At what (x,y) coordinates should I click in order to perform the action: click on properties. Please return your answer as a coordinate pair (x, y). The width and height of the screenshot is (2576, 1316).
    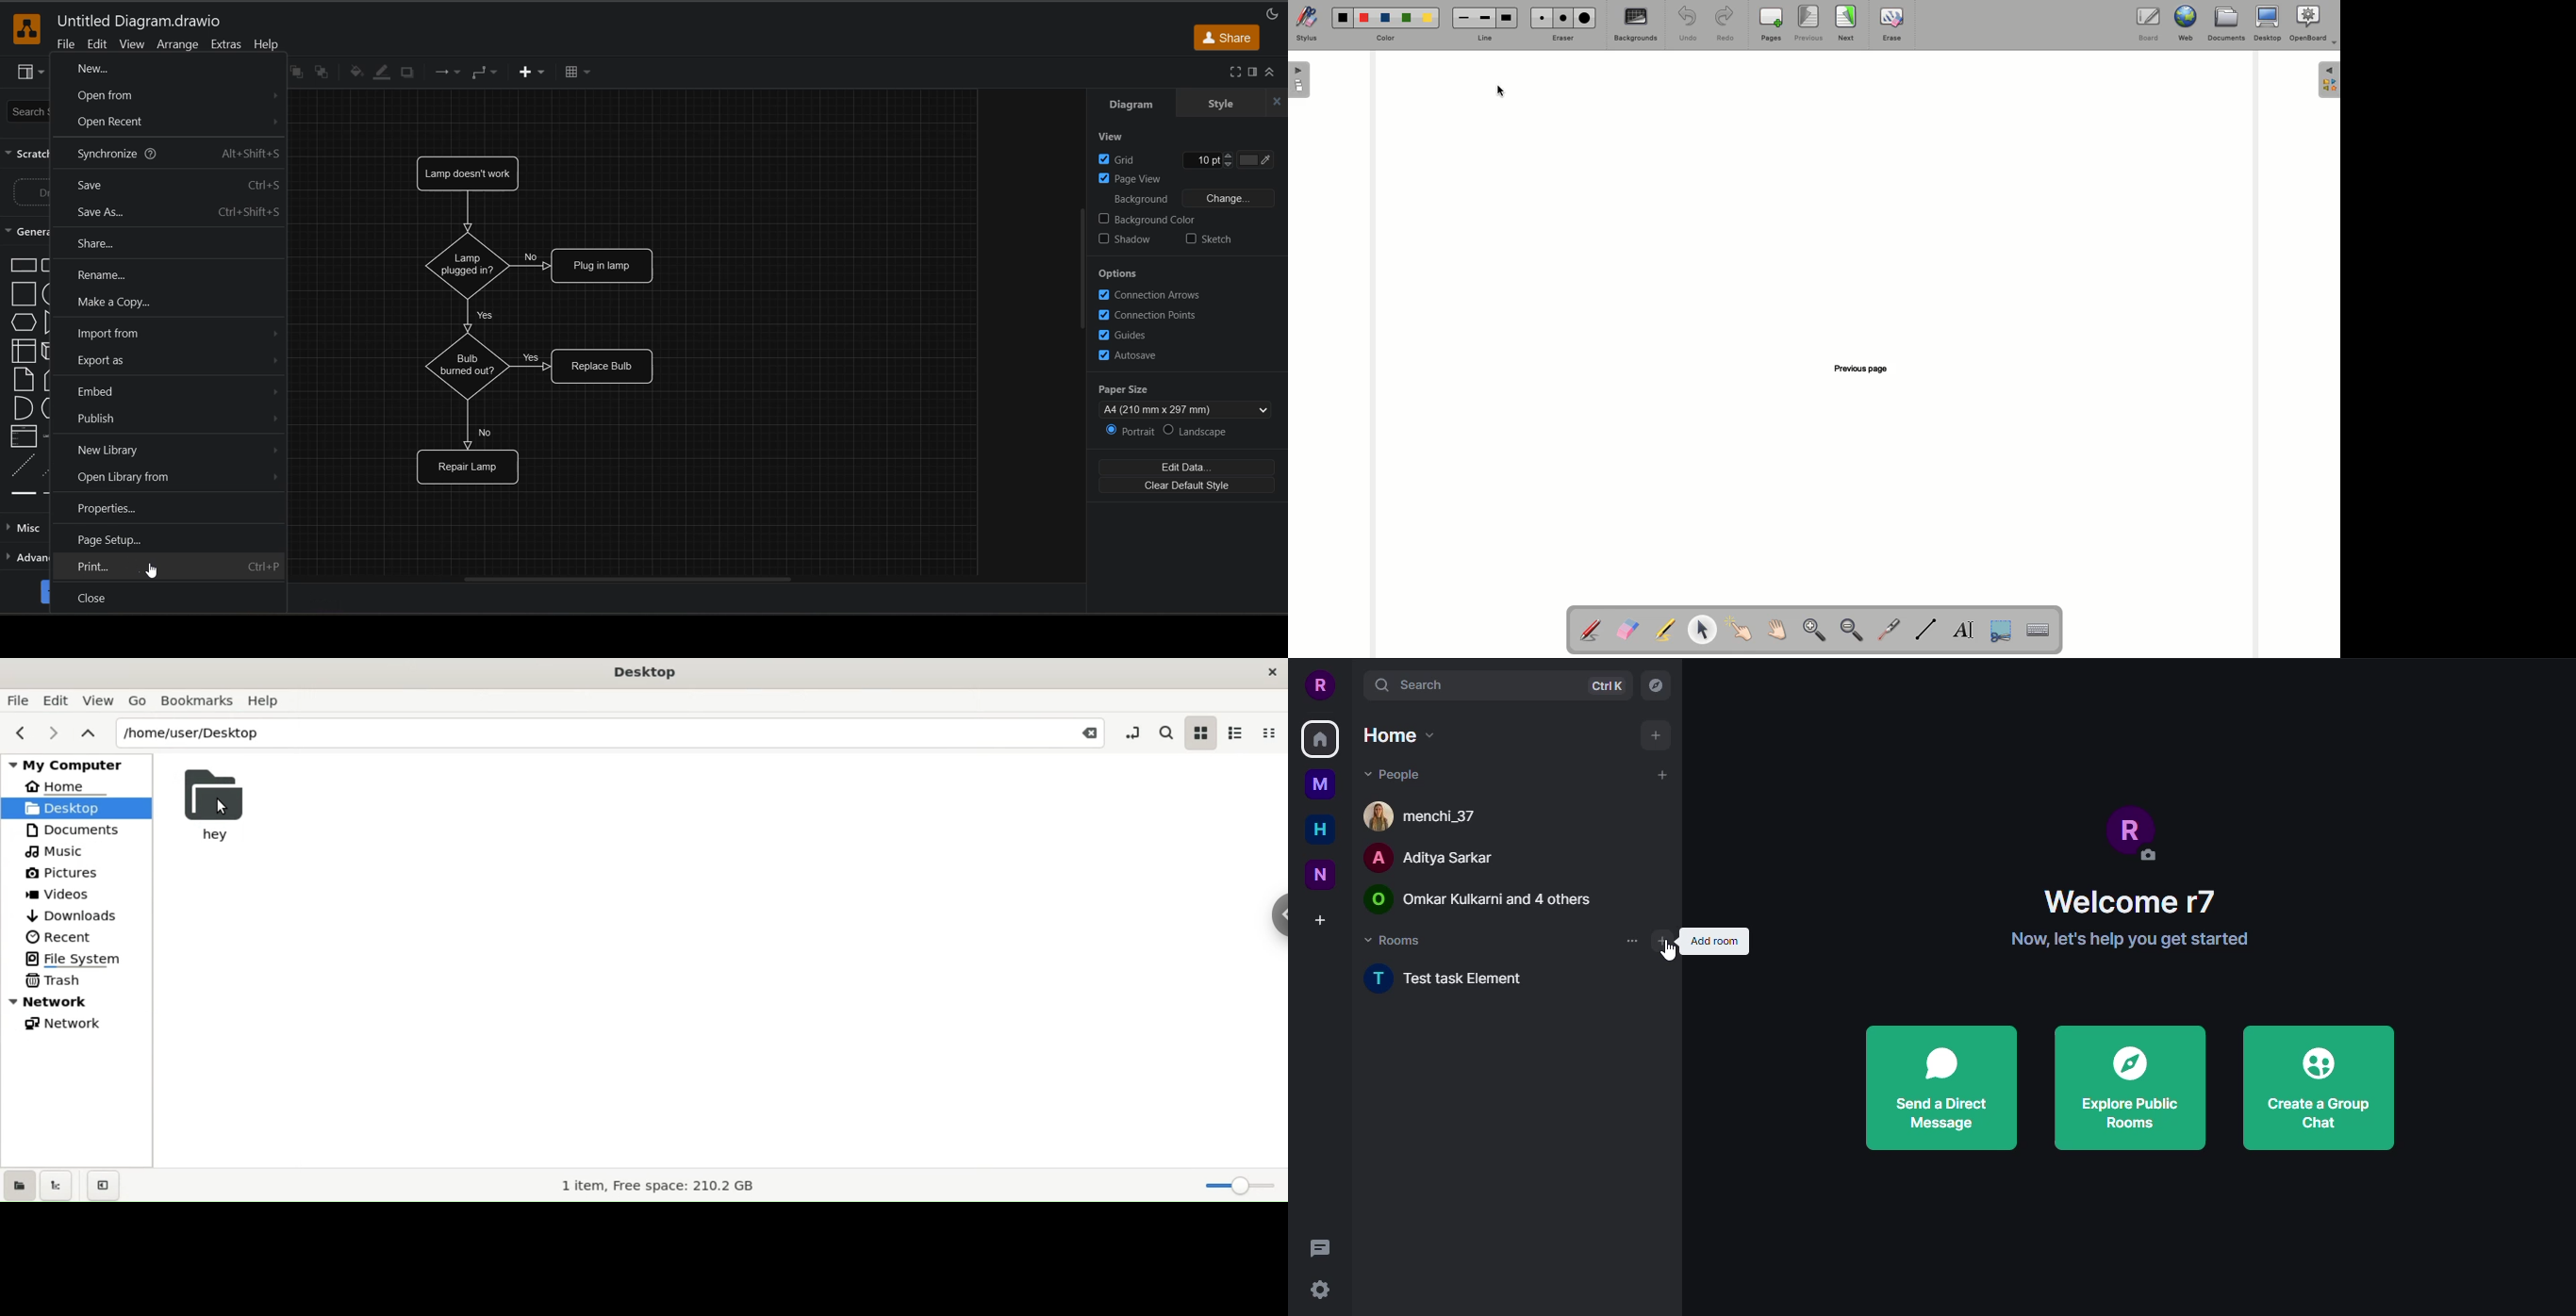
    Looking at the image, I should click on (106, 508).